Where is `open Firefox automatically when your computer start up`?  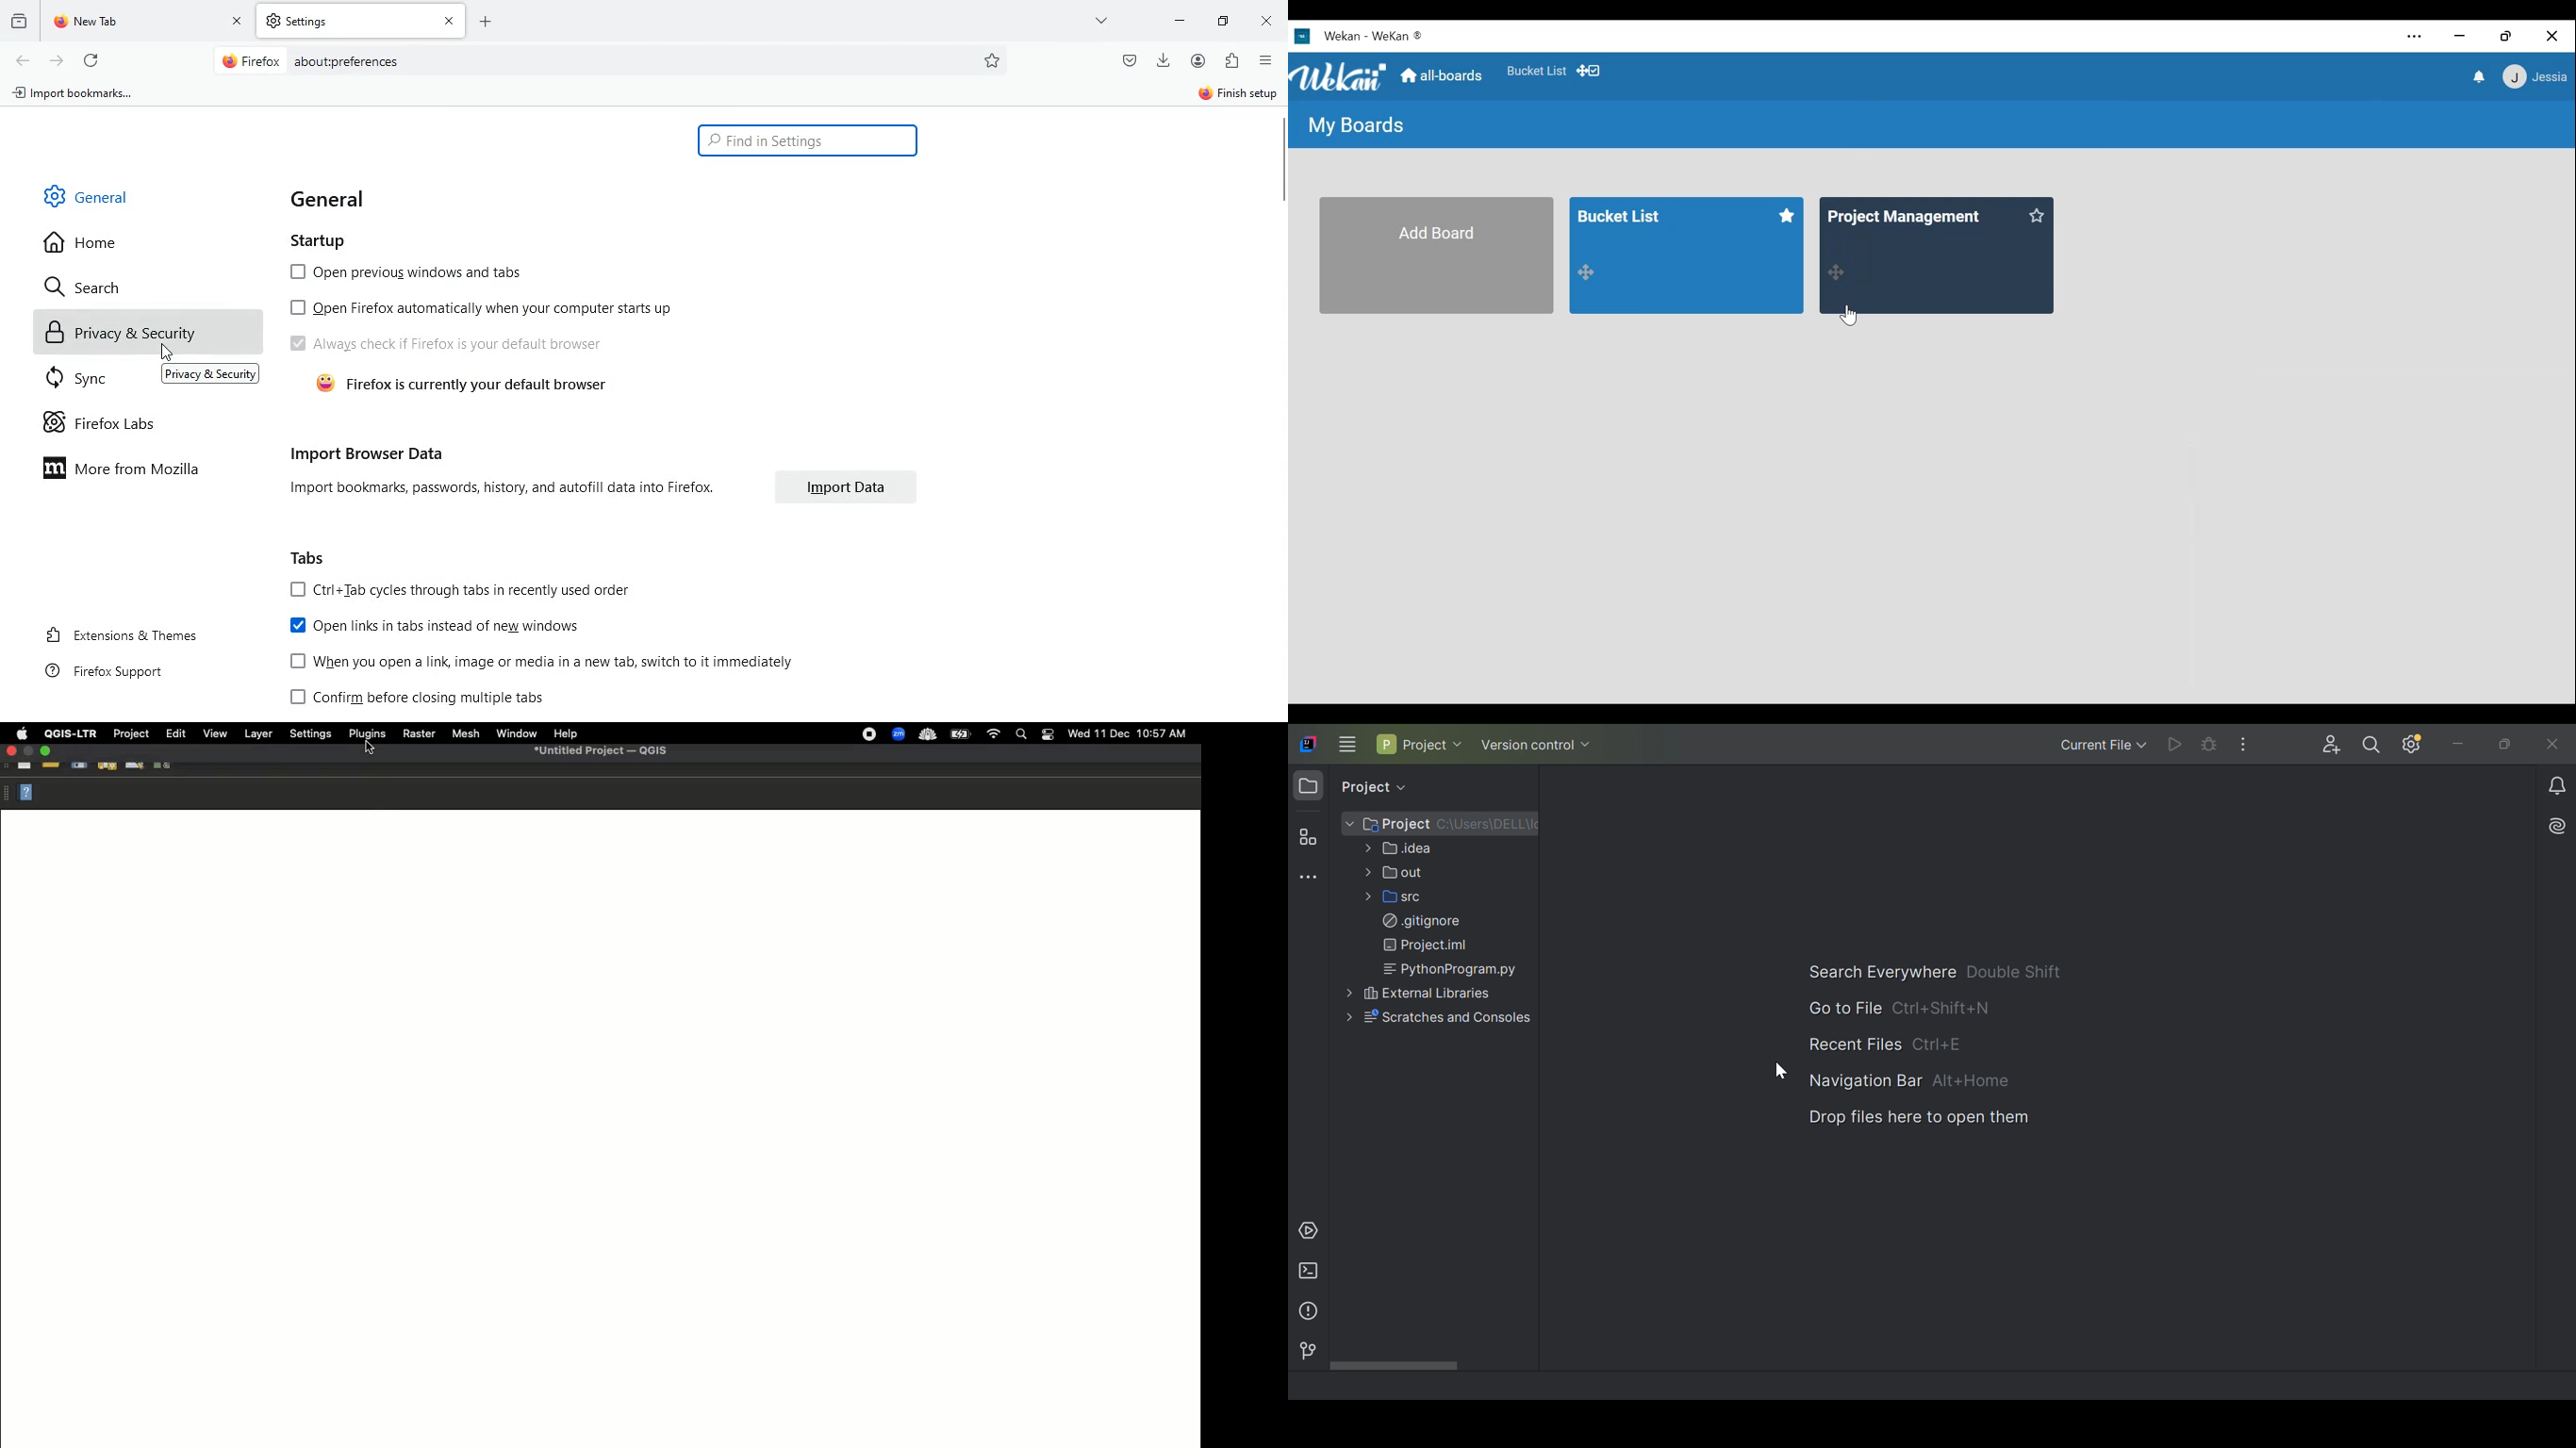
open Firefox automatically when your computer start up is located at coordinates (490, 309).